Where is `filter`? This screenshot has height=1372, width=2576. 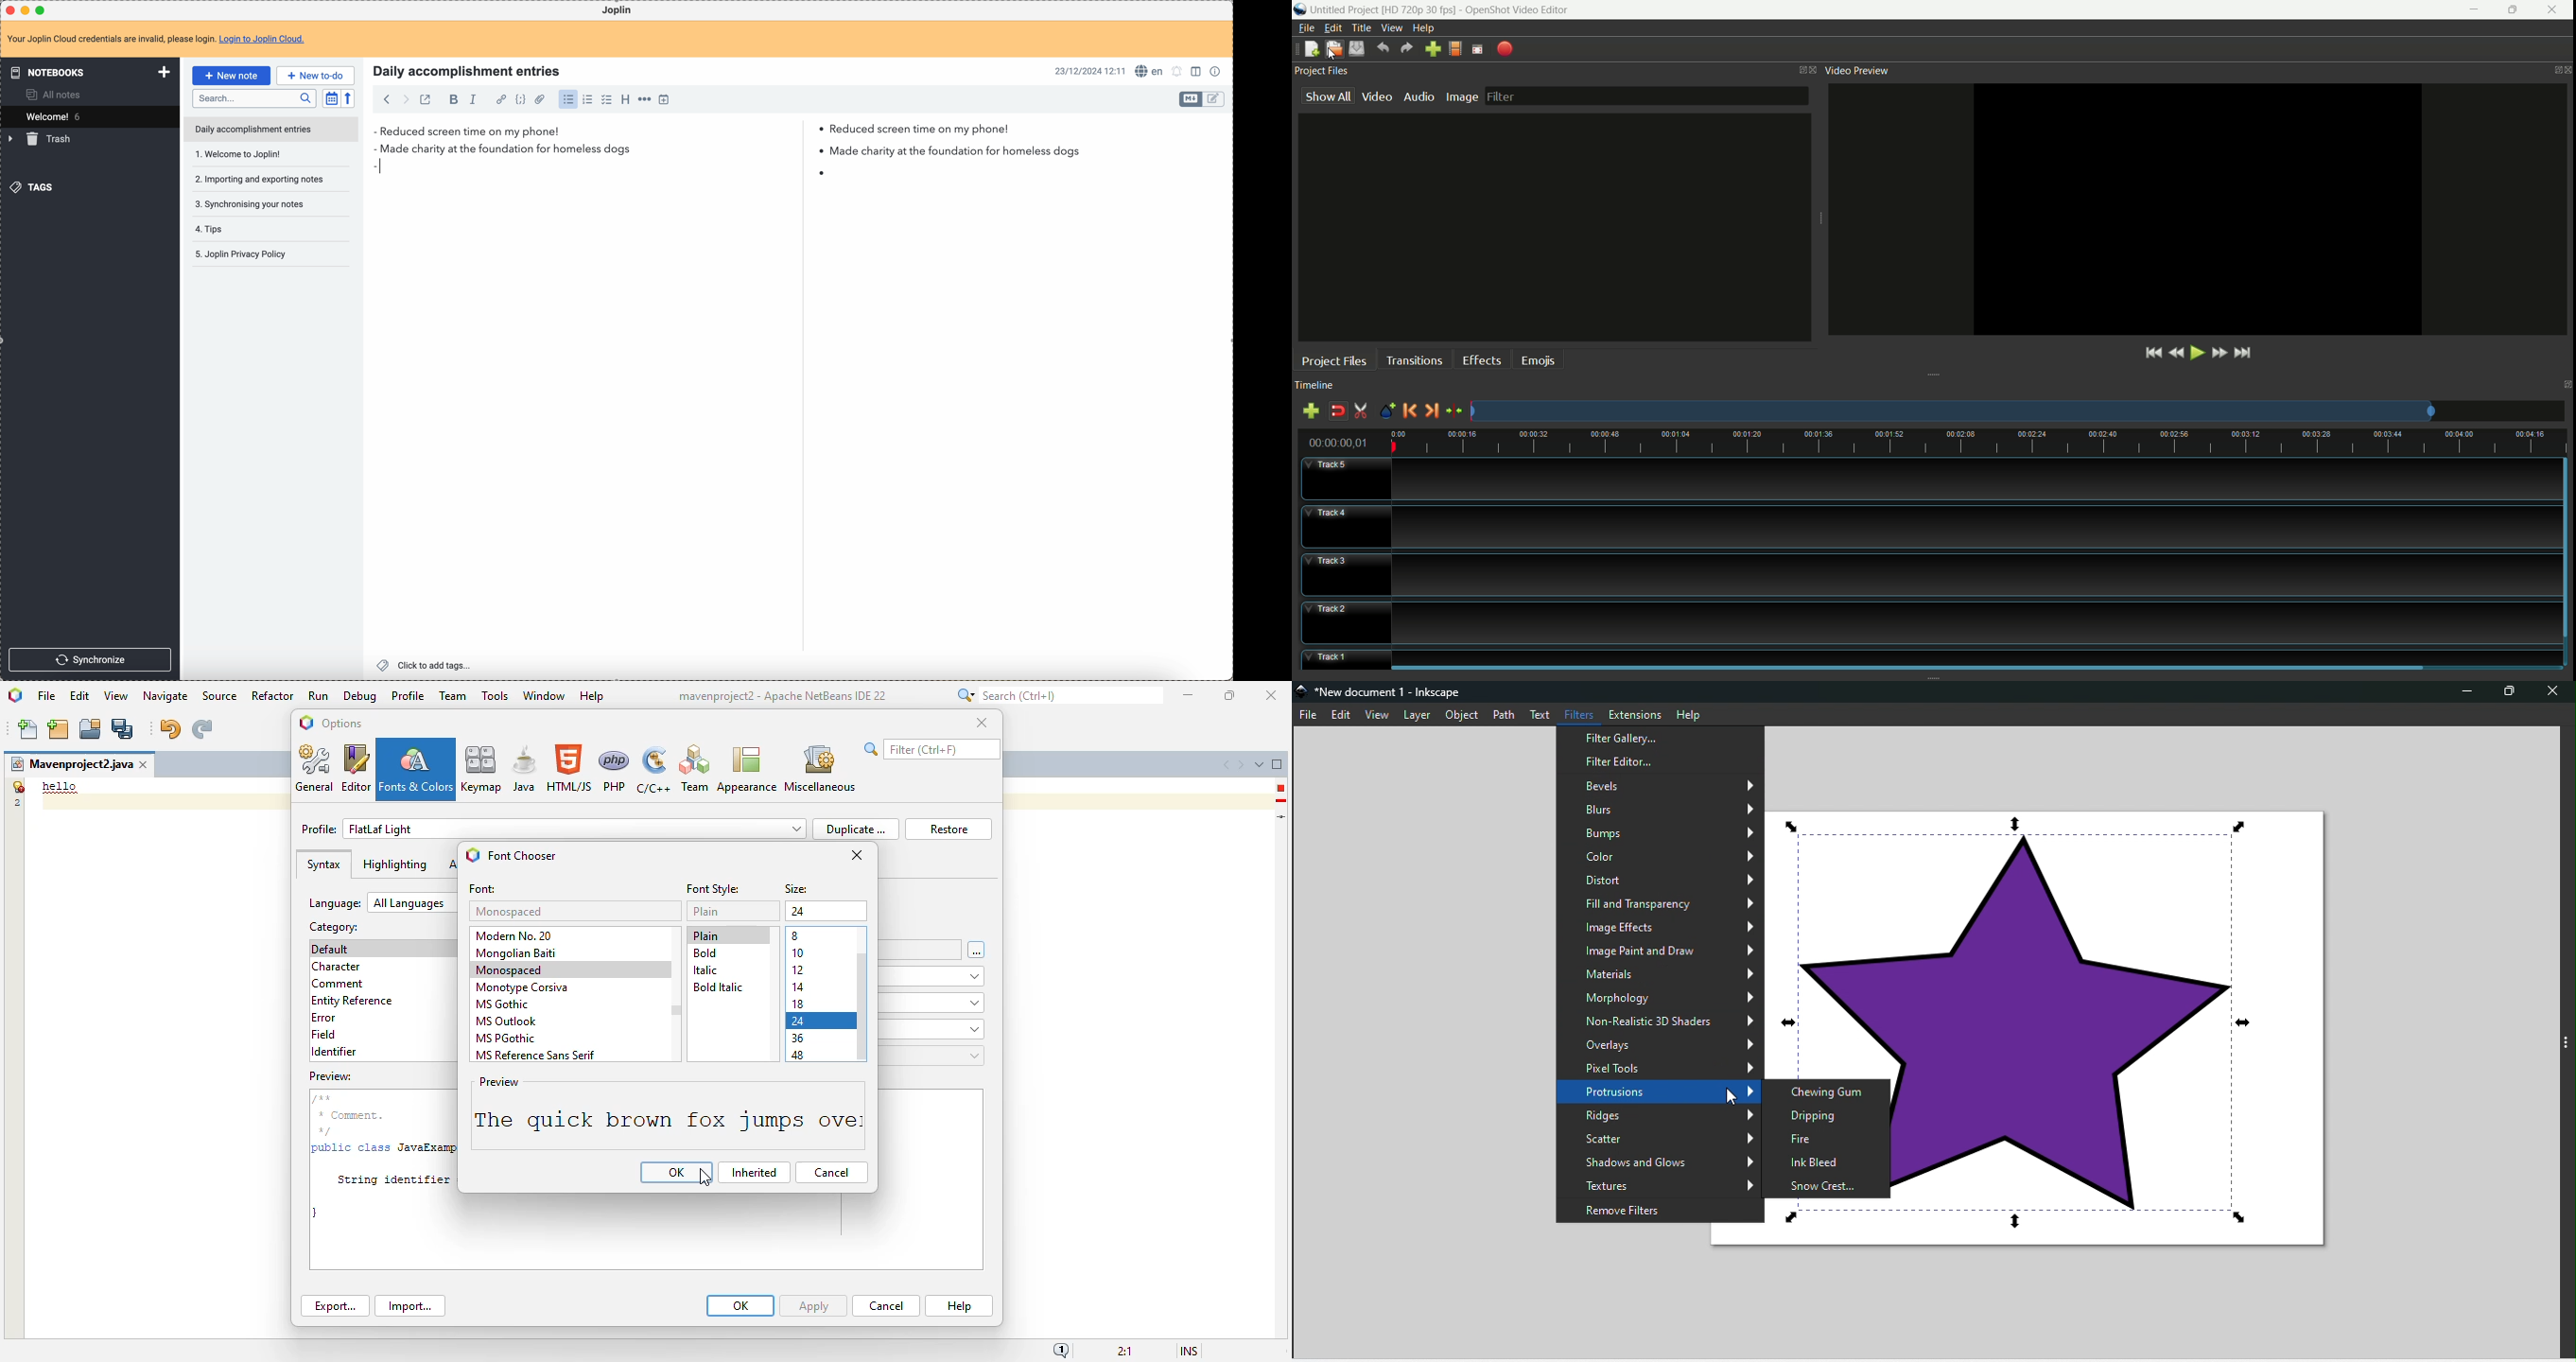
filter is located at coordinates (1647, 95).